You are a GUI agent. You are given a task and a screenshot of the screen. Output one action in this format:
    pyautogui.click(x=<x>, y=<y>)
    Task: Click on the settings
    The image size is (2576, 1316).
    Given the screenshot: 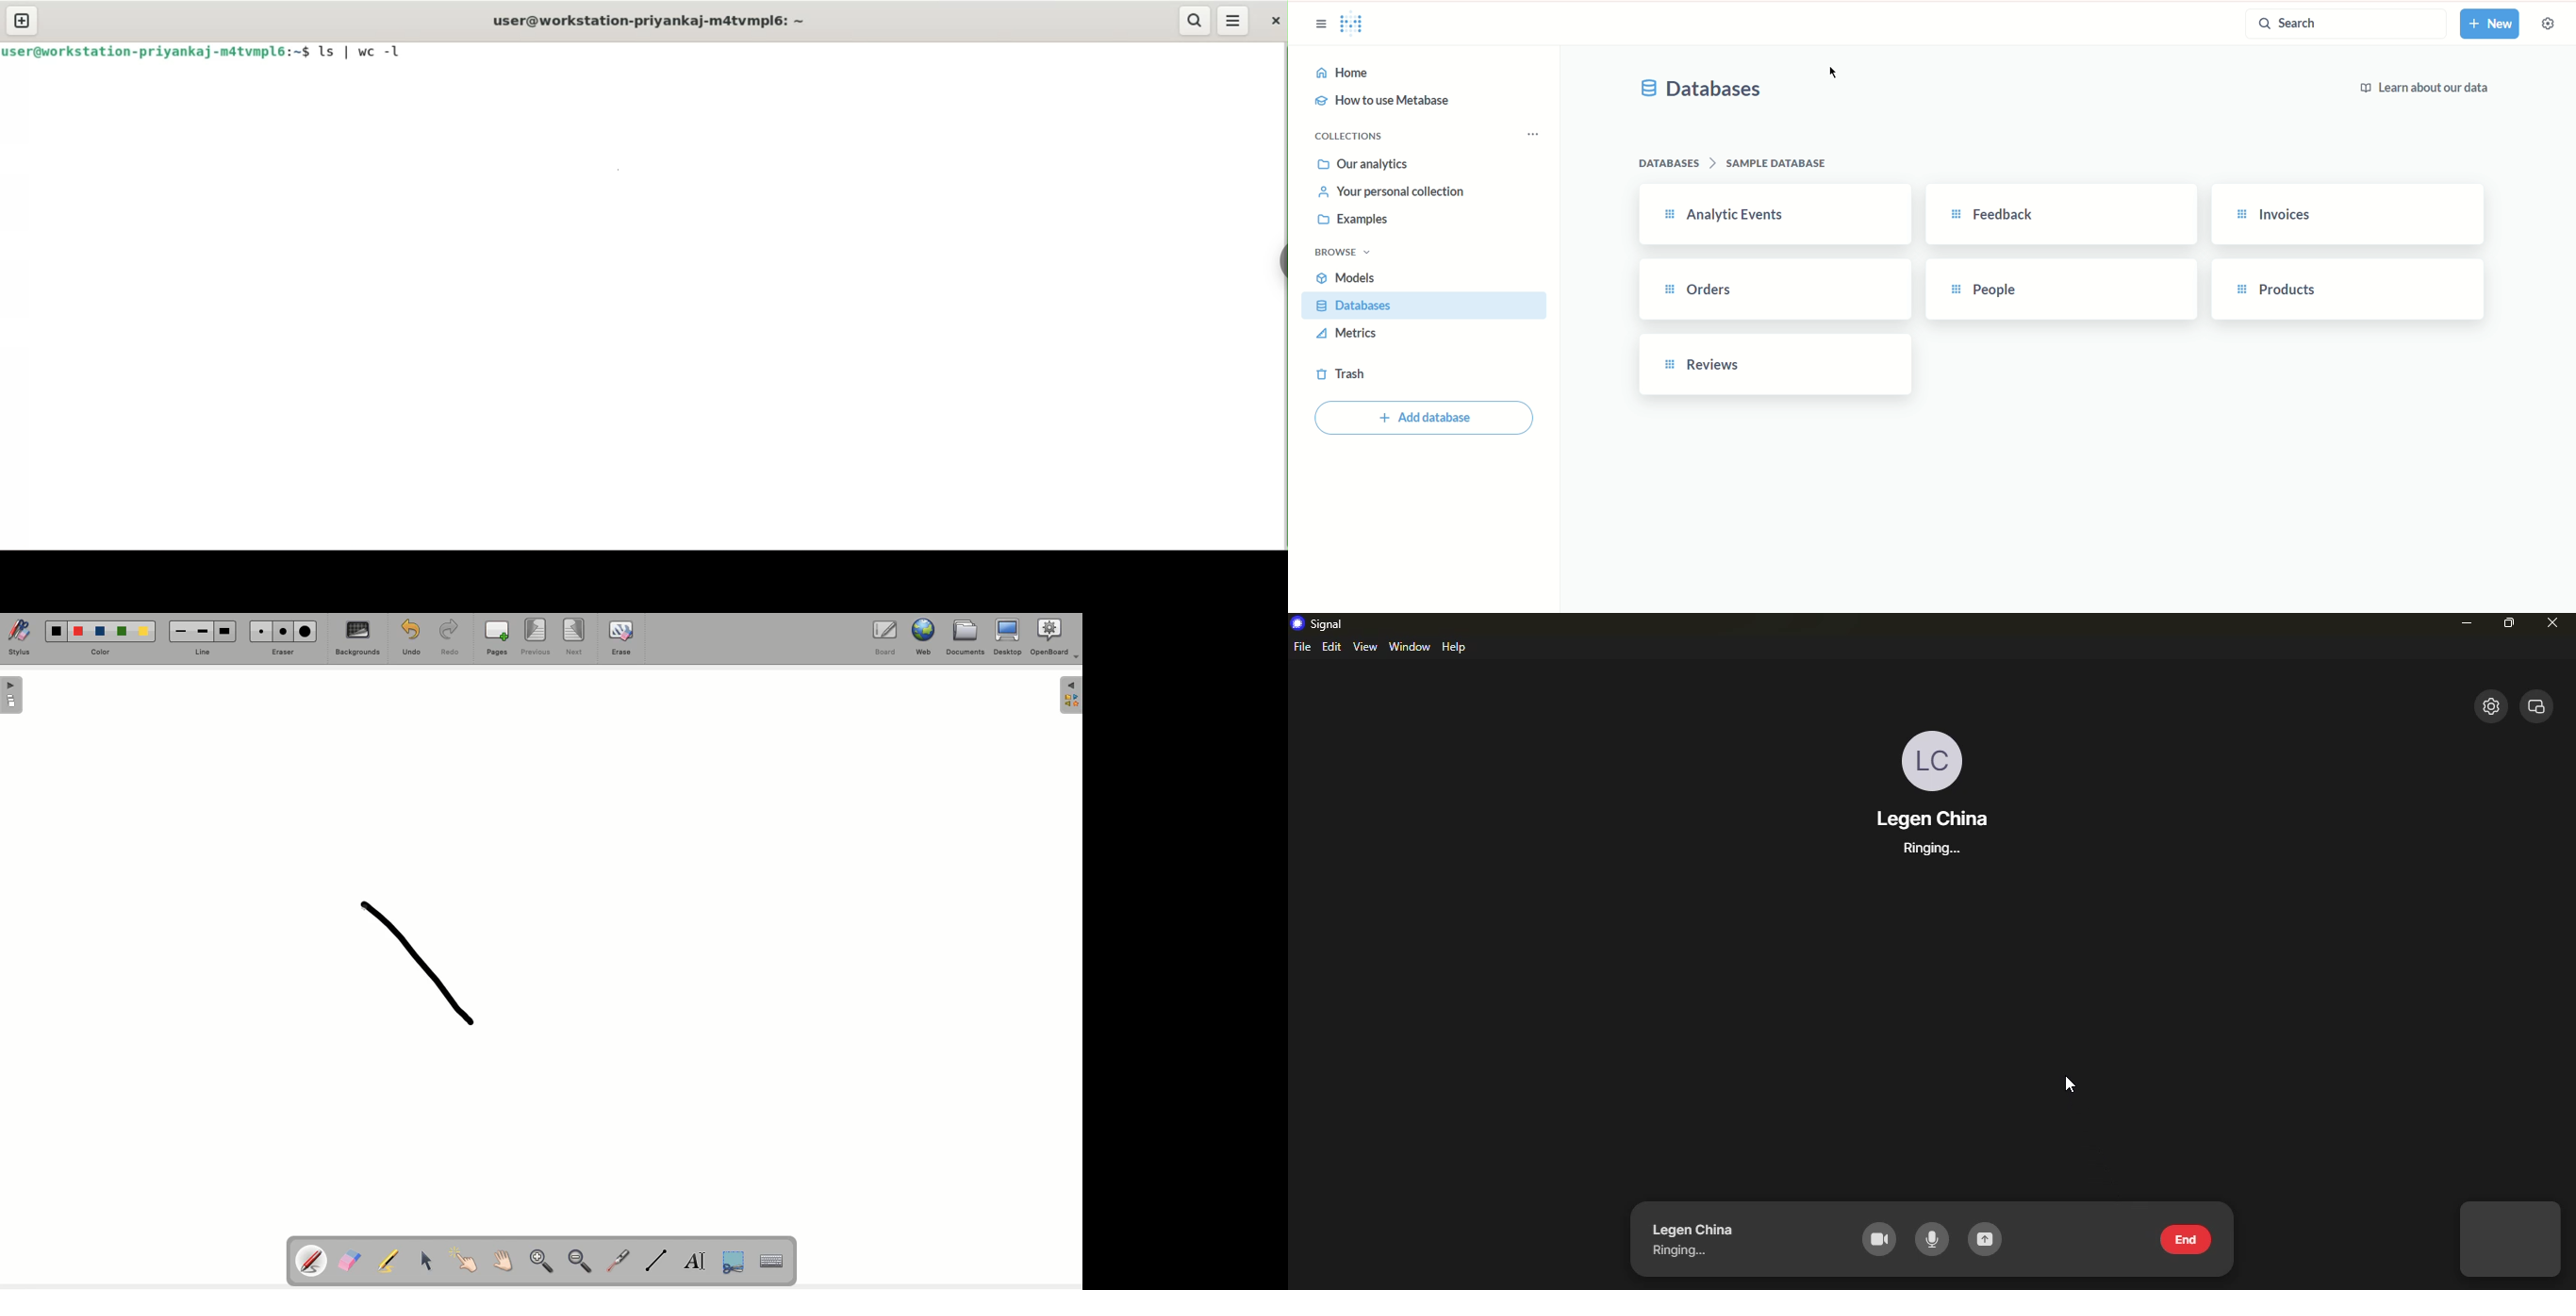 What is the action you would take?
    pyautogui.click(x=2550, y=24)
    